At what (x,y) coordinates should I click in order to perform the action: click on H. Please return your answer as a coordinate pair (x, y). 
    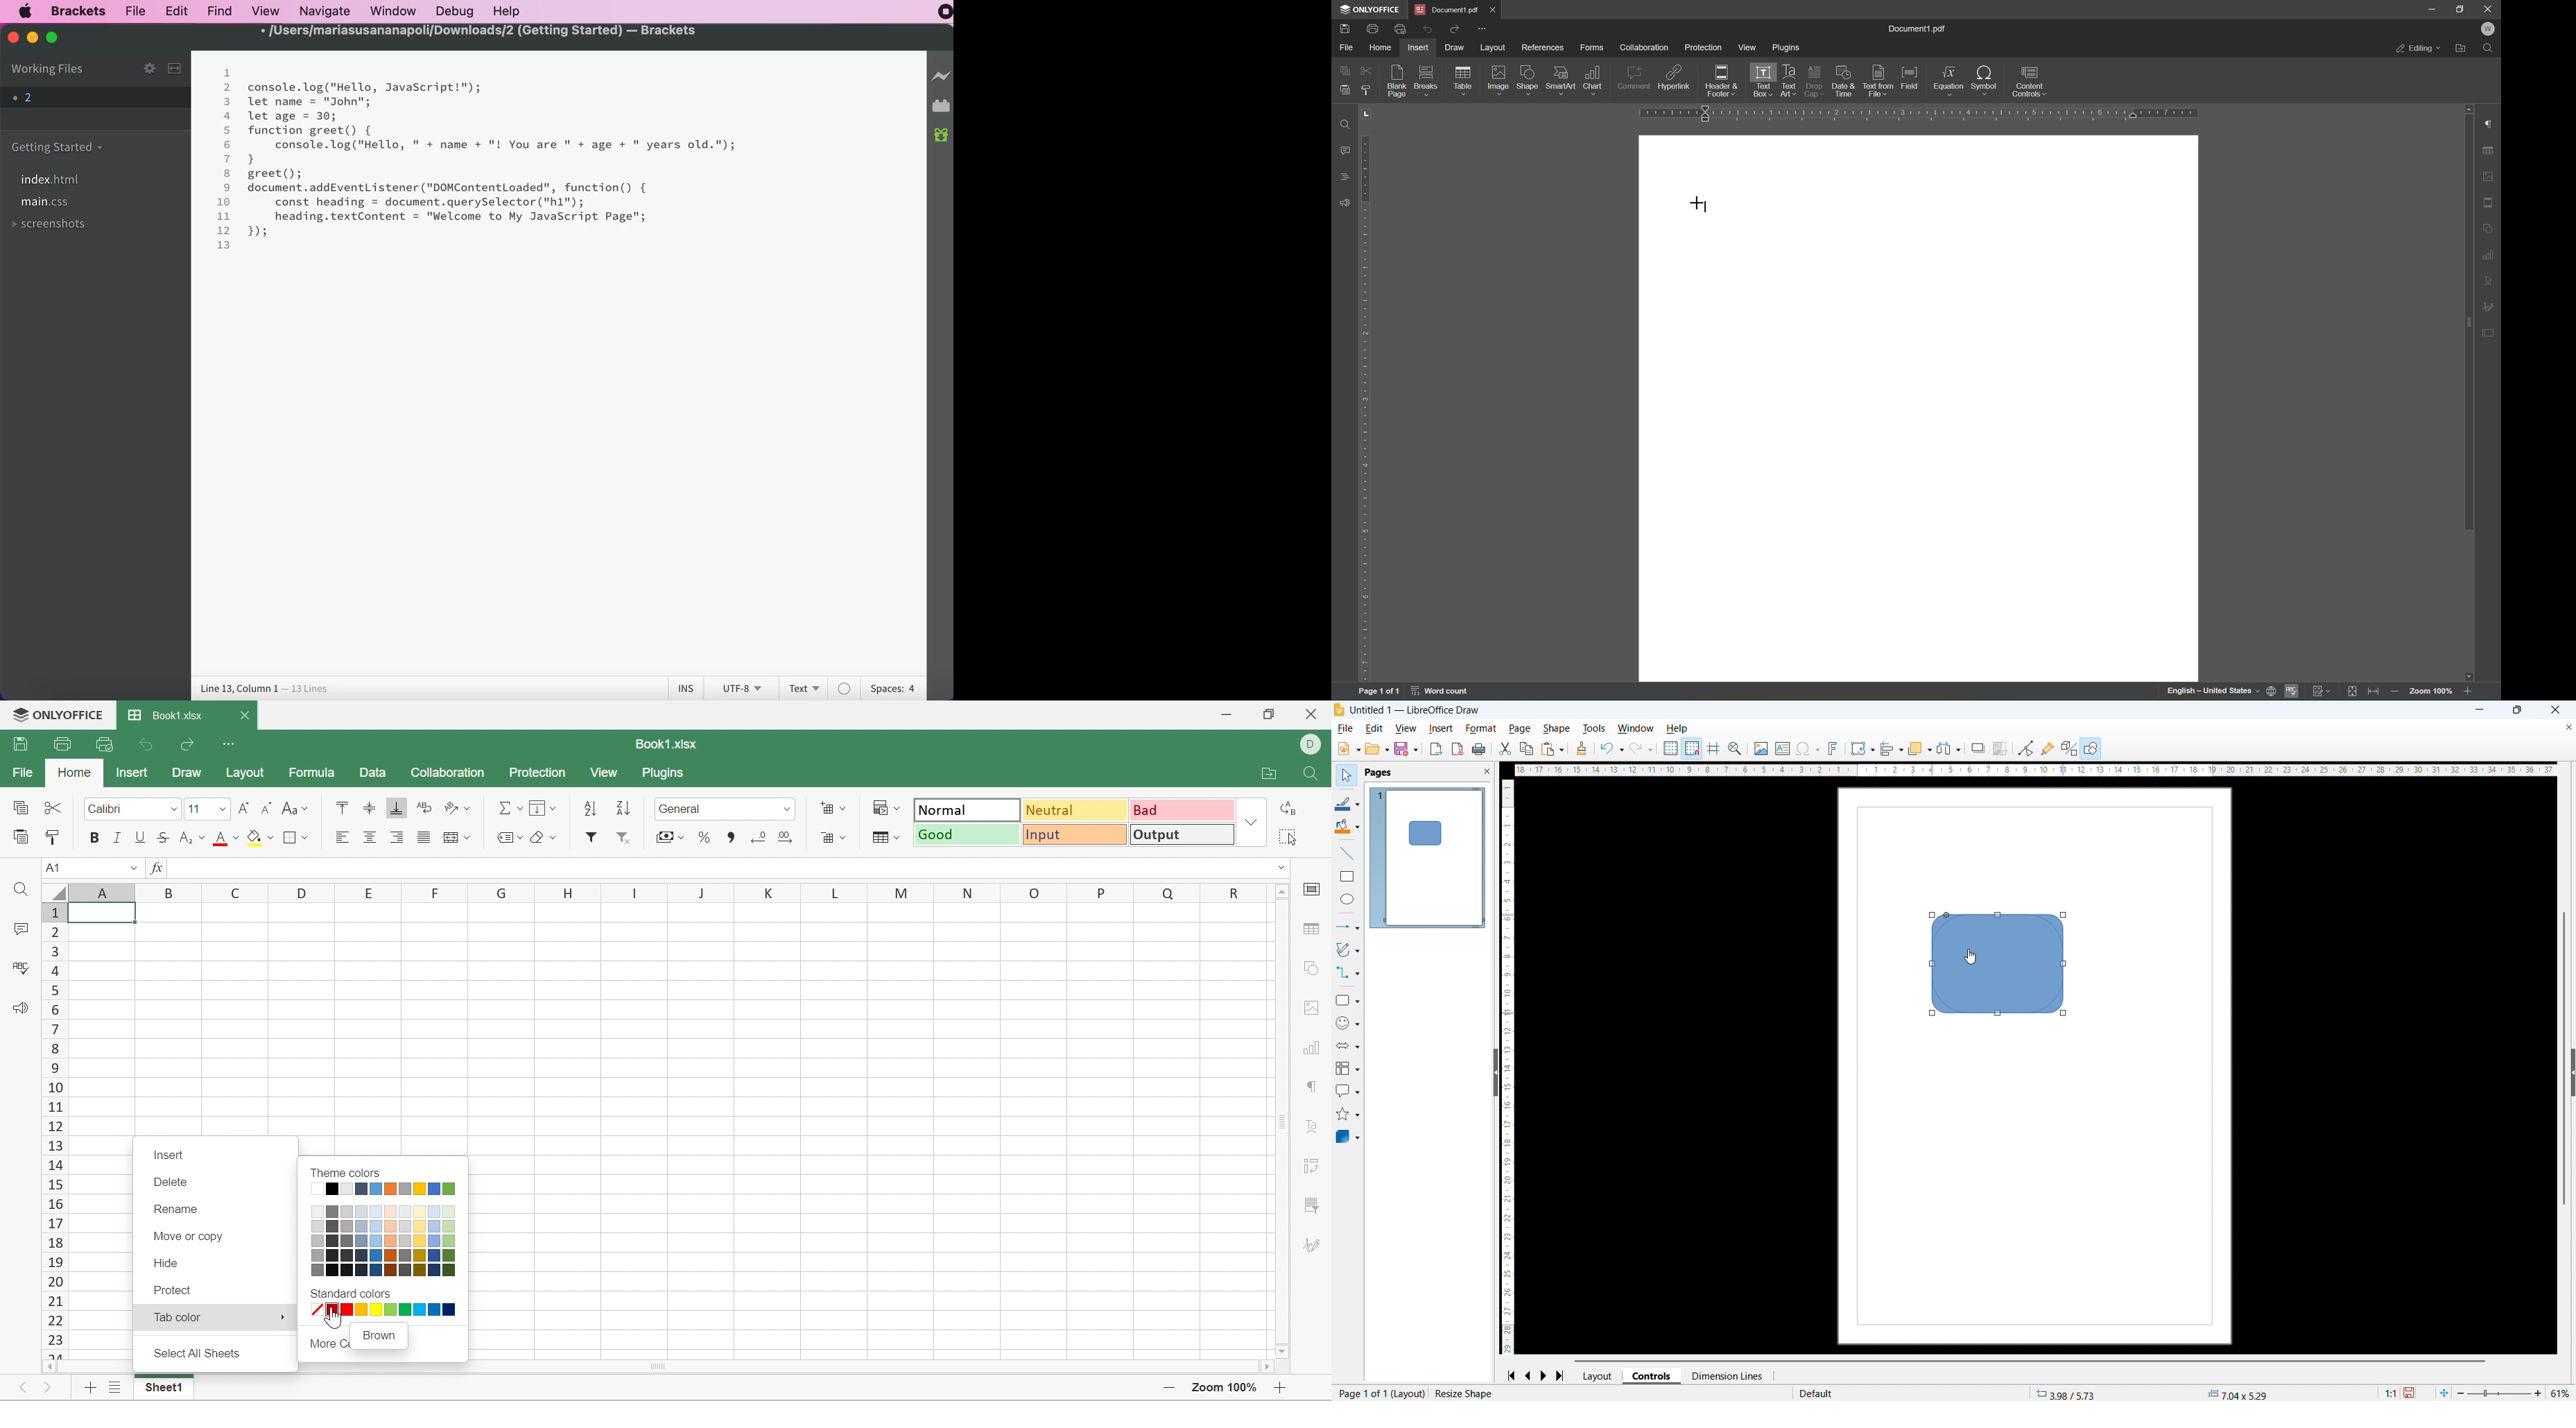
    Looking at the image, I should click on (565, 893).